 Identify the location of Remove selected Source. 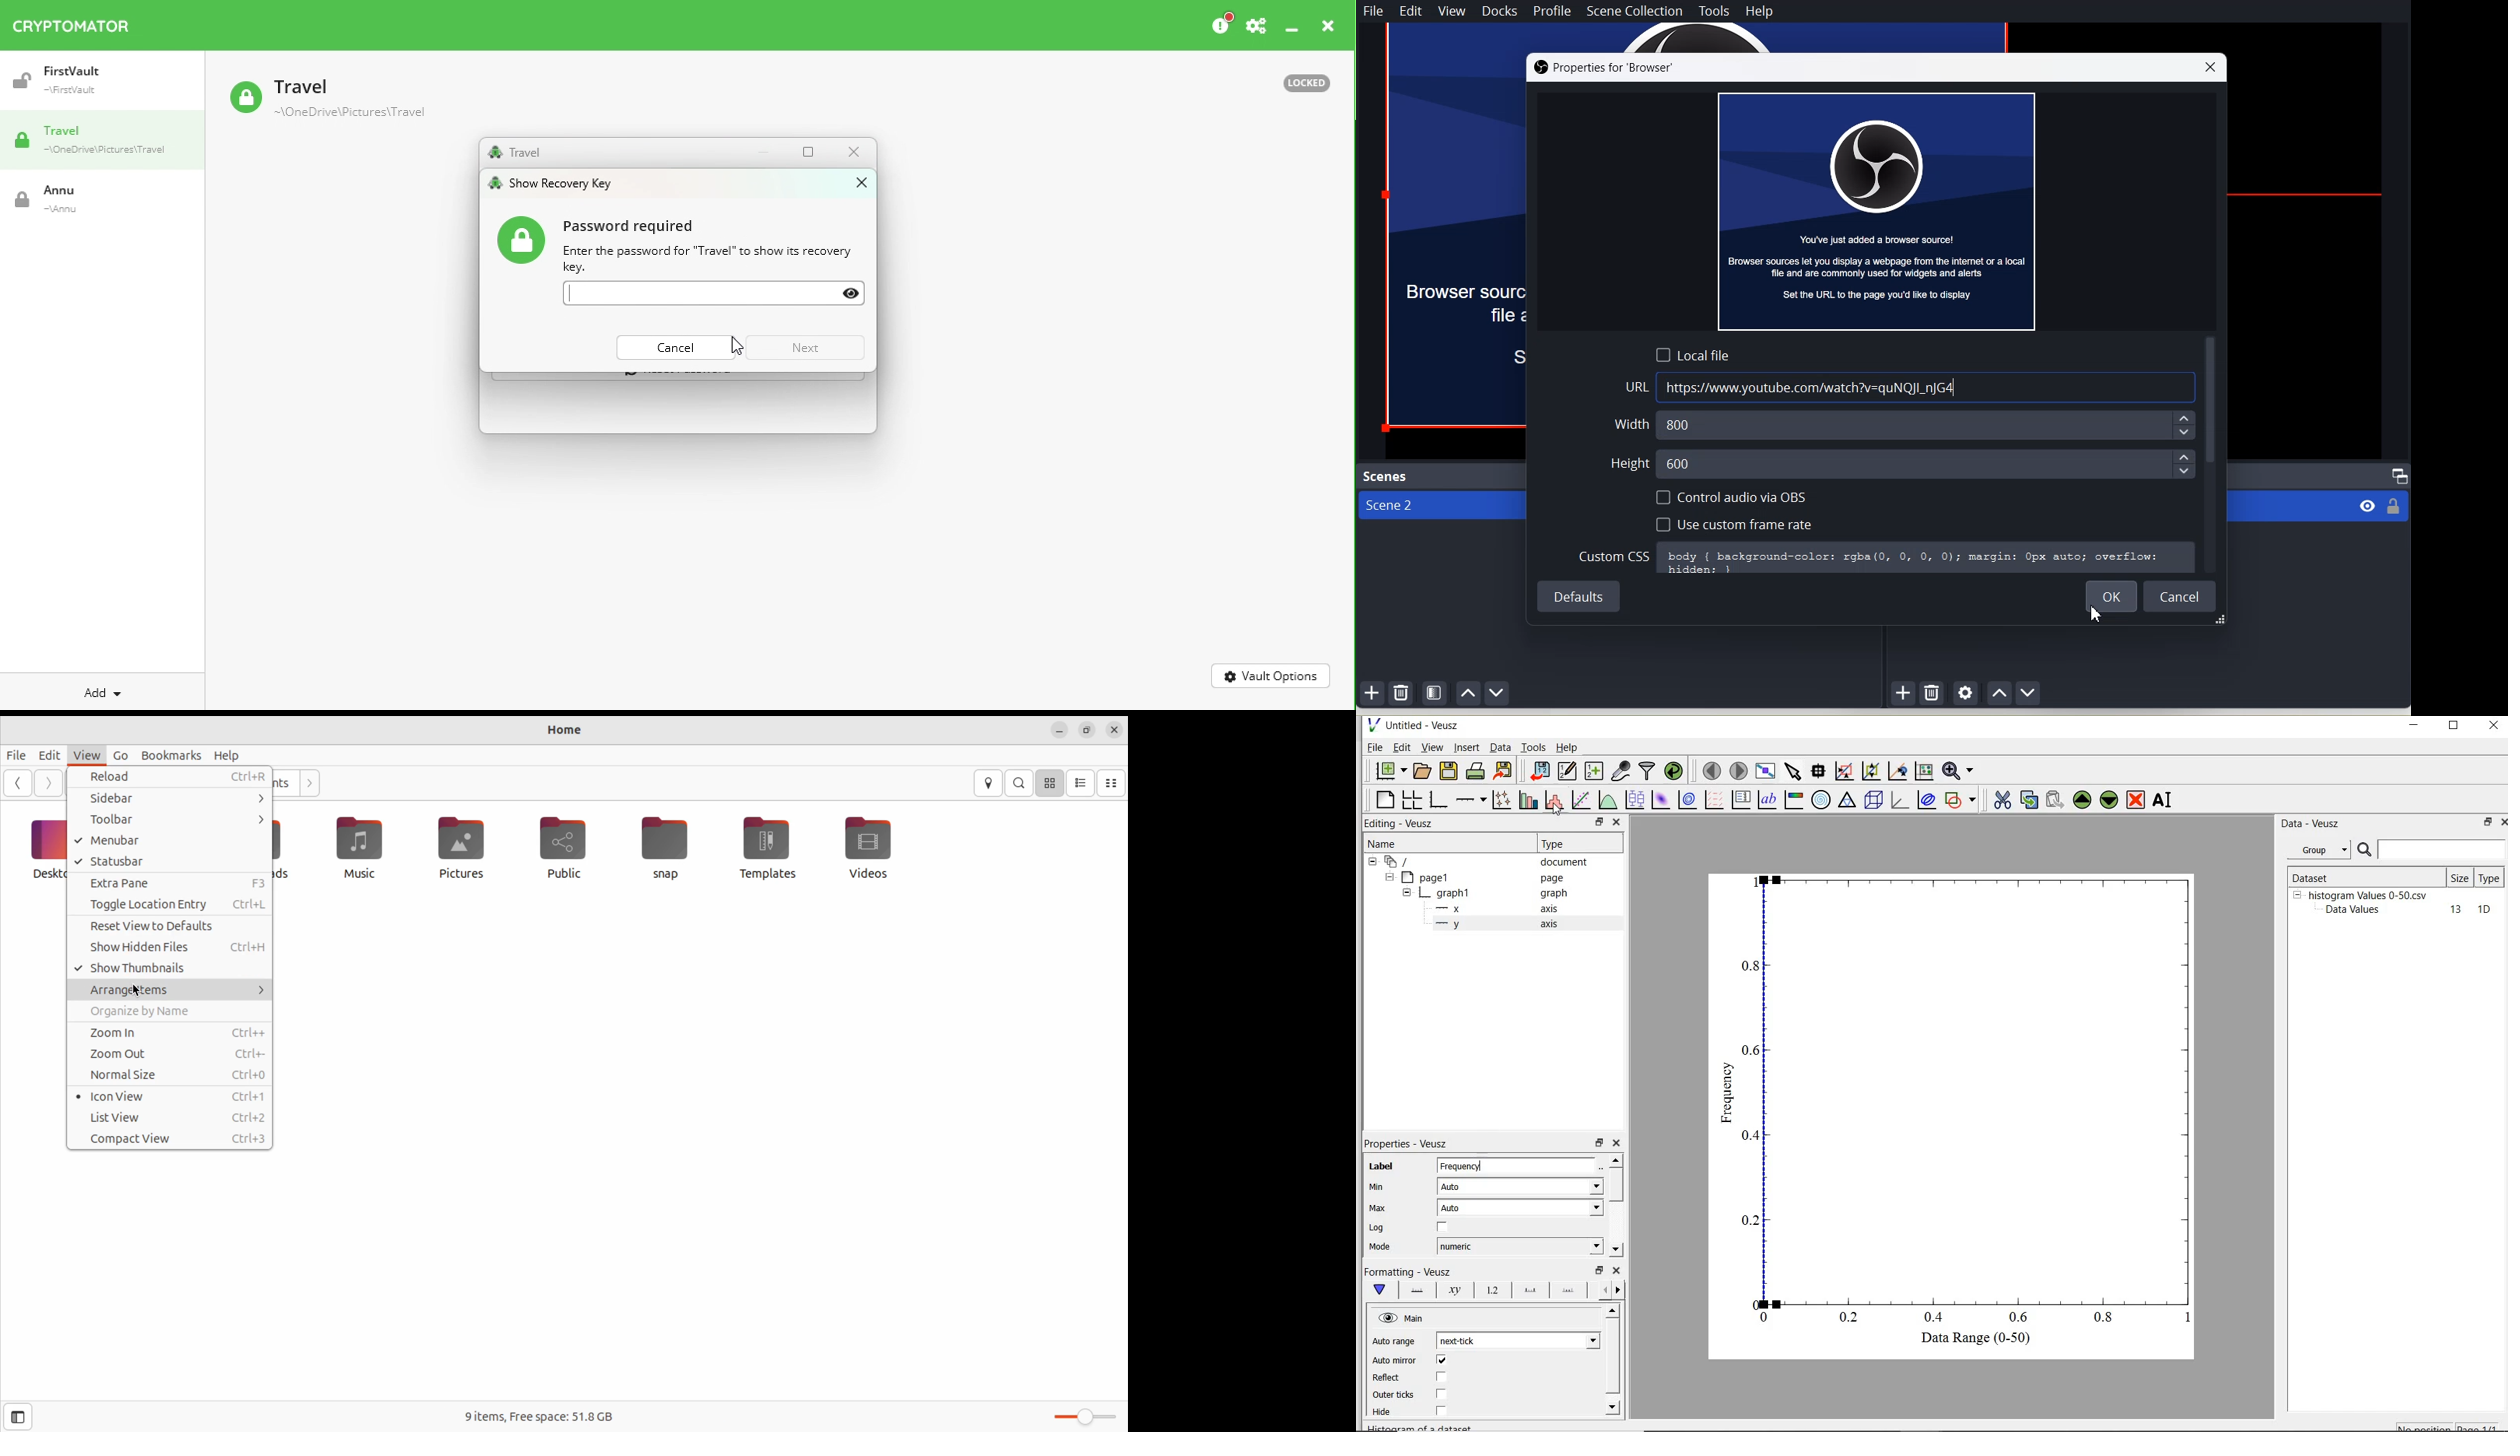
(1933, 692).